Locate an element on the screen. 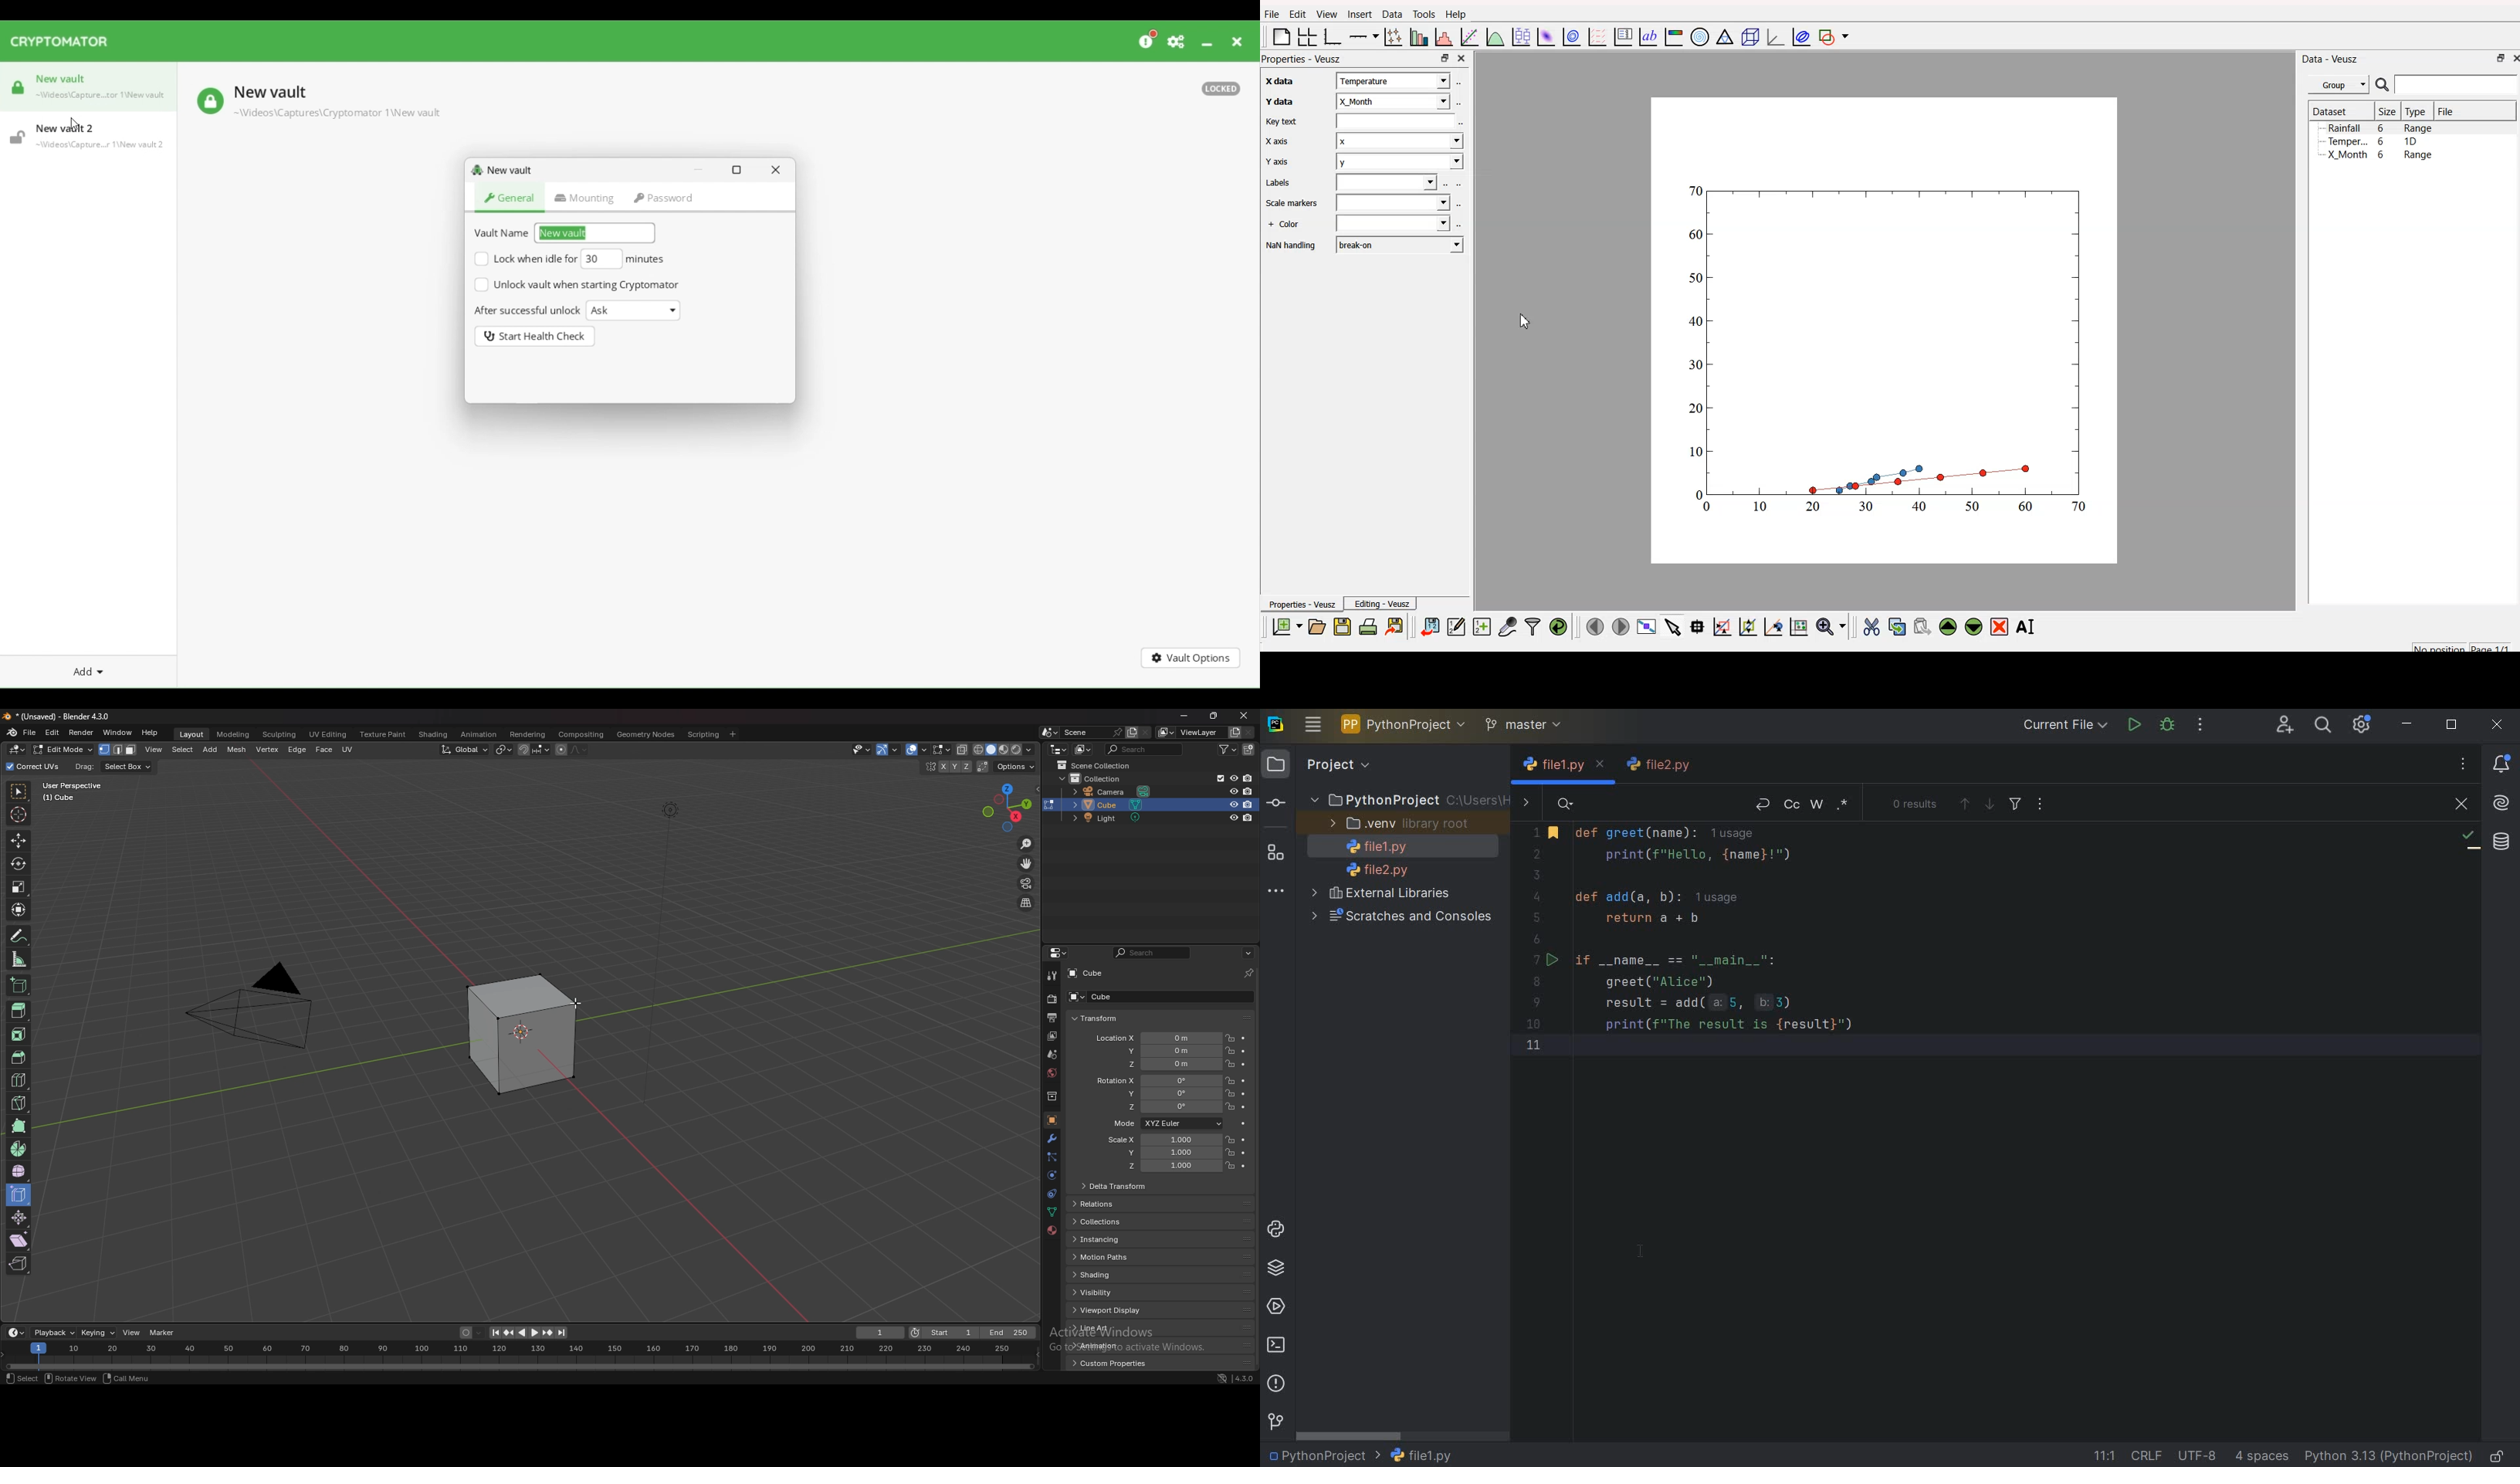  maximize is located at coordinates (2497, 60).